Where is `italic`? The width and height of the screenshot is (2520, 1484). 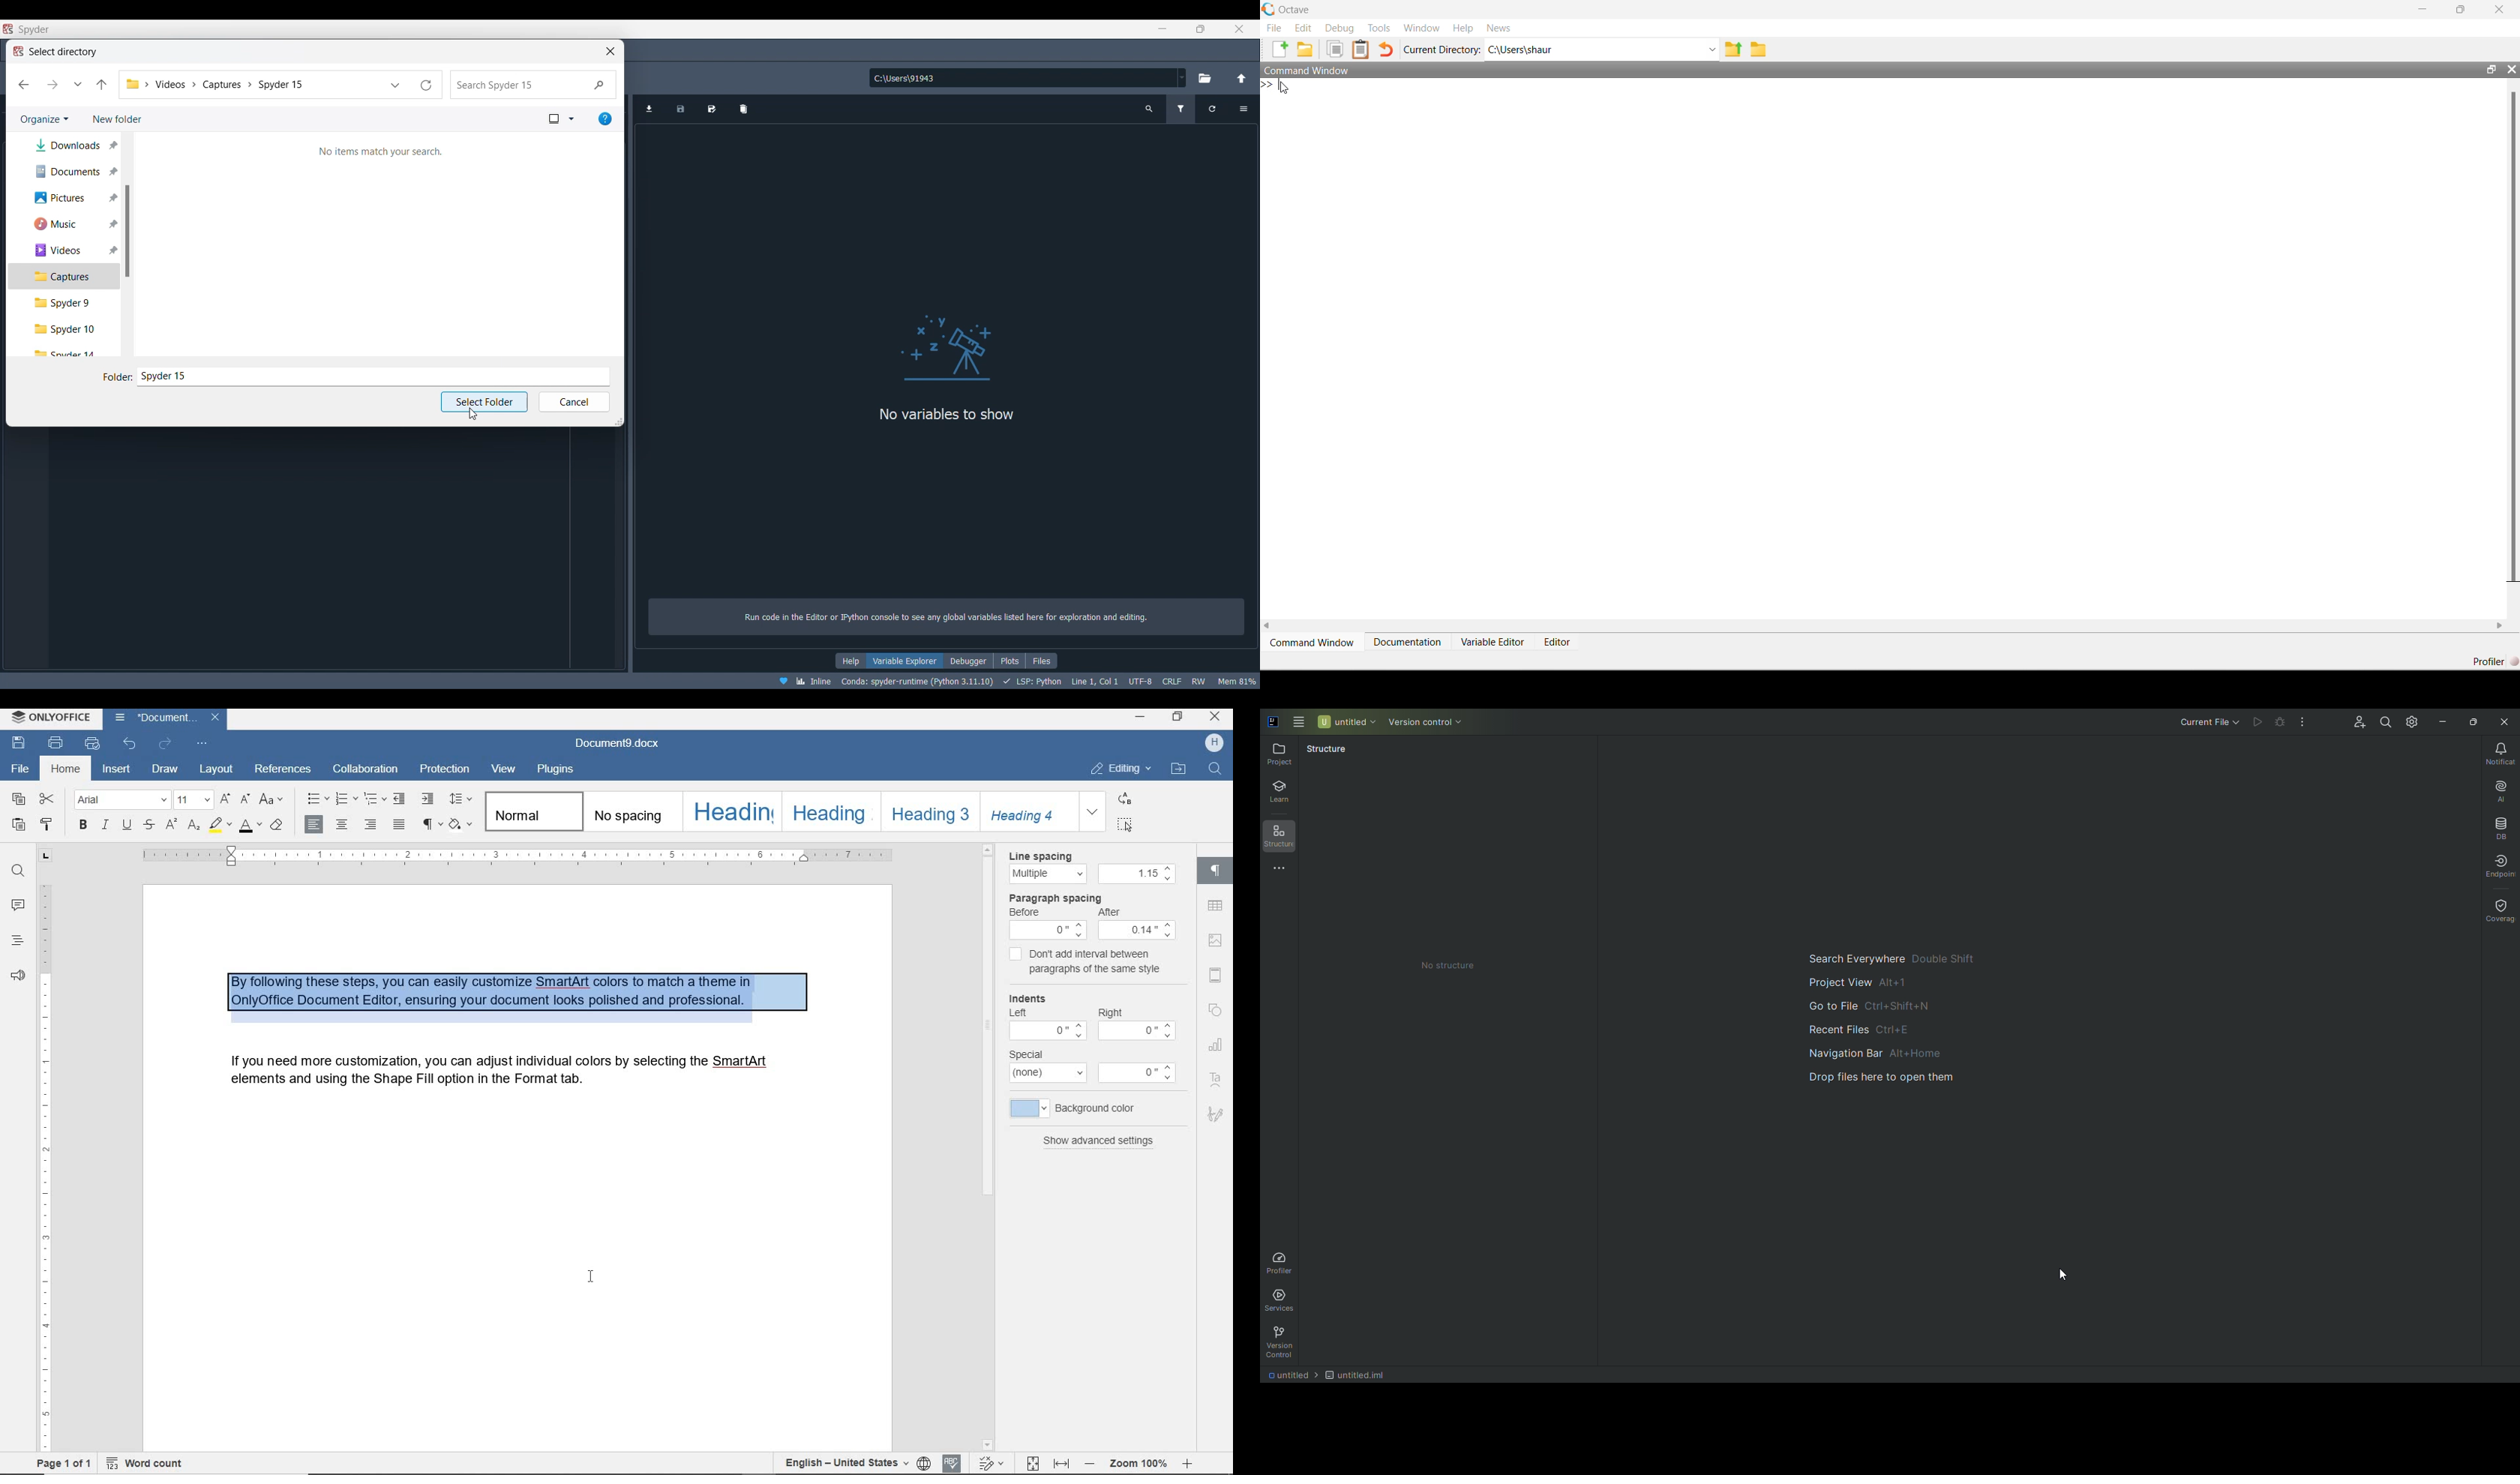
italic is located at coordinates (105, 825).